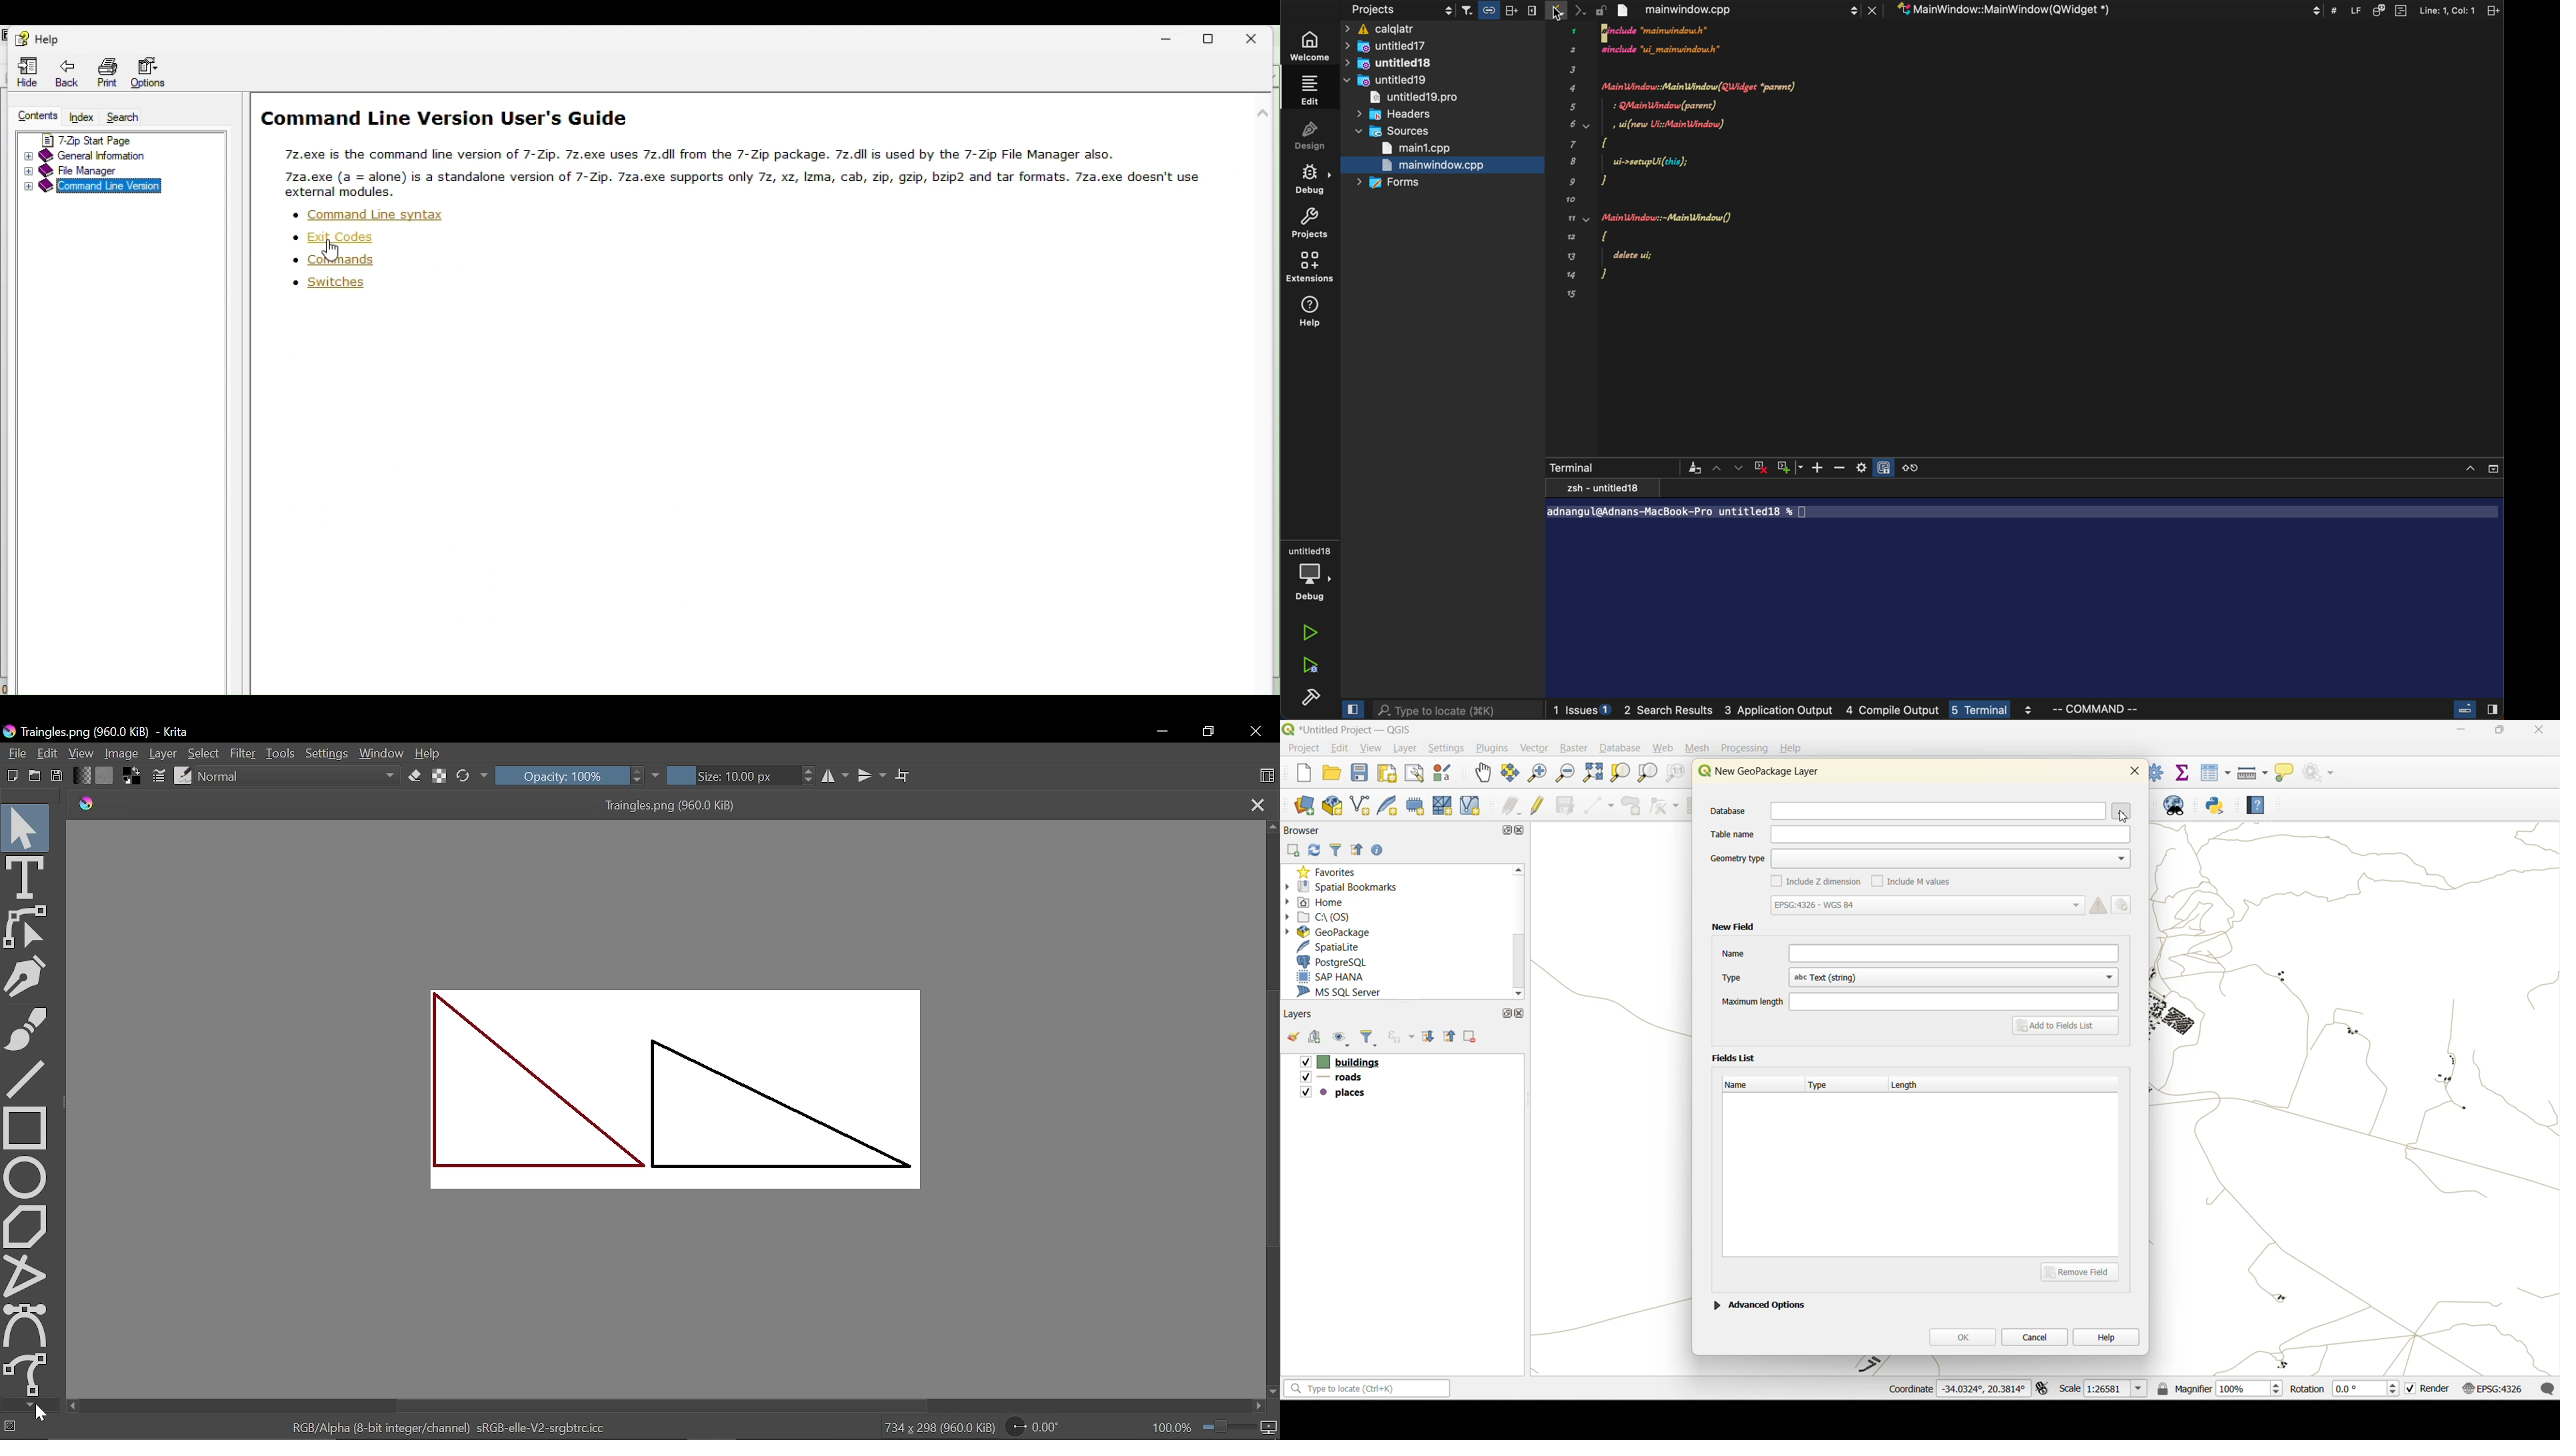 This screenshot has height=1456, width=2576. Describe the element at coordinates (1728, 468) in the screenshot. I see `arrows` at that location.